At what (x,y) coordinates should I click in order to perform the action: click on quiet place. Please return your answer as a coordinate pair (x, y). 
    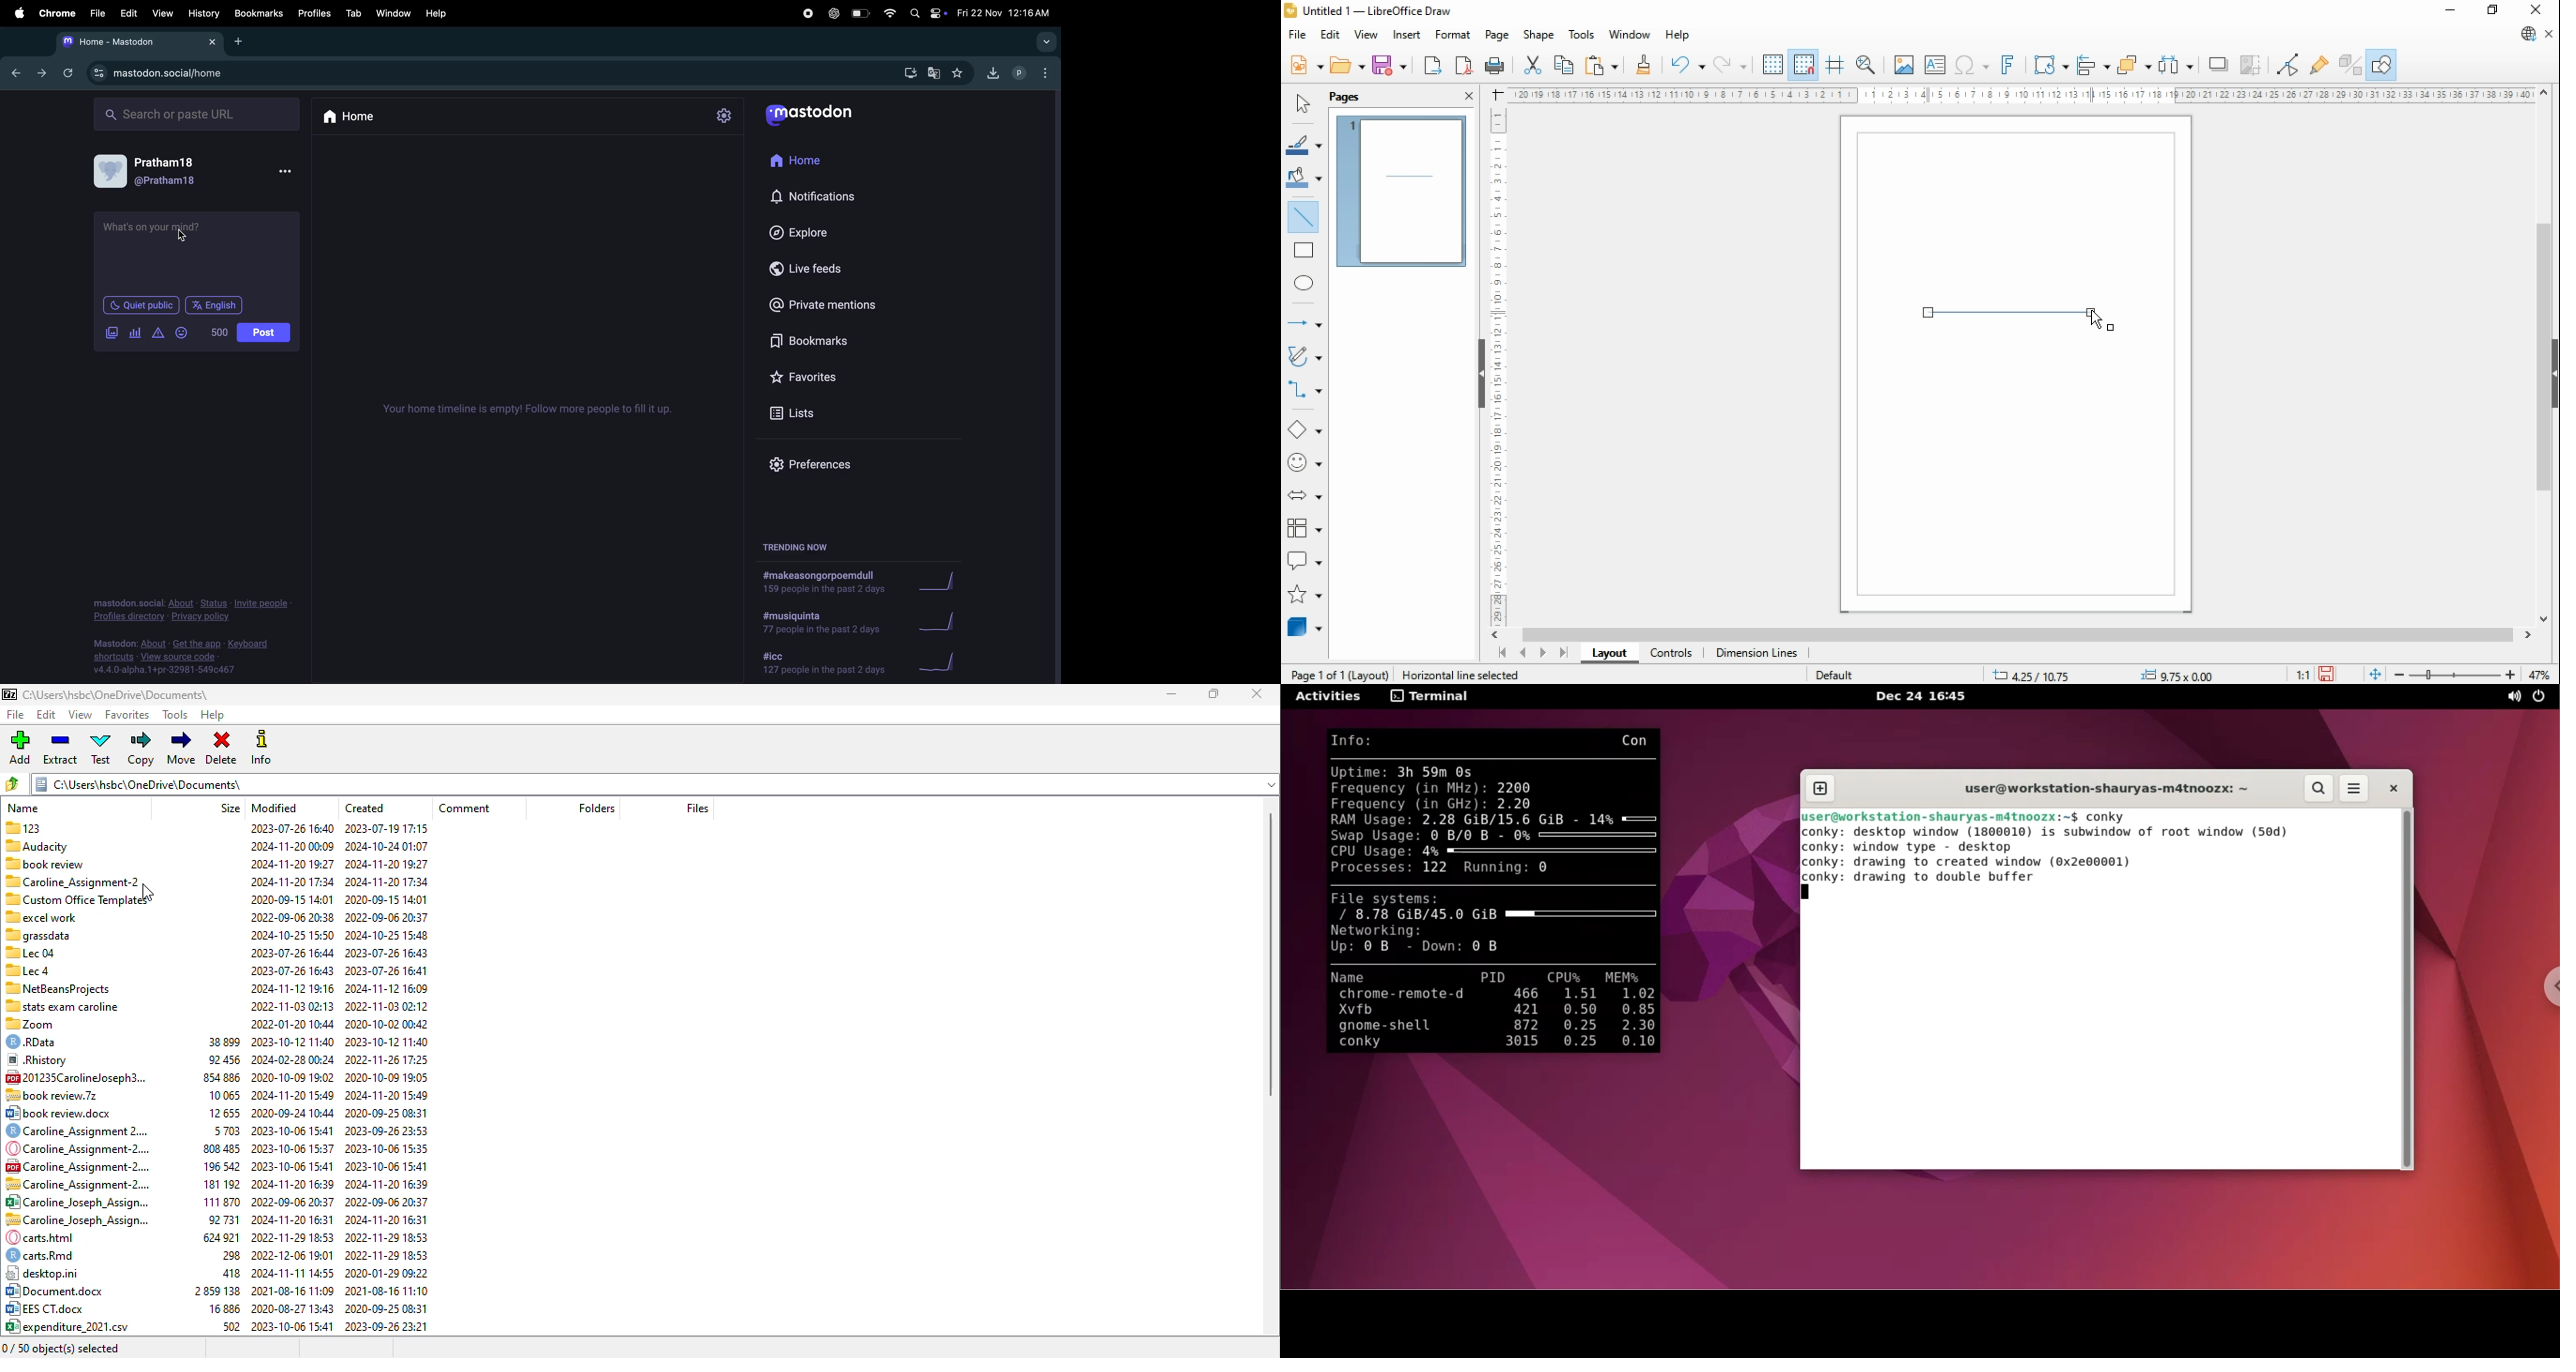
    Looking at the image, I should click on (140, 306).